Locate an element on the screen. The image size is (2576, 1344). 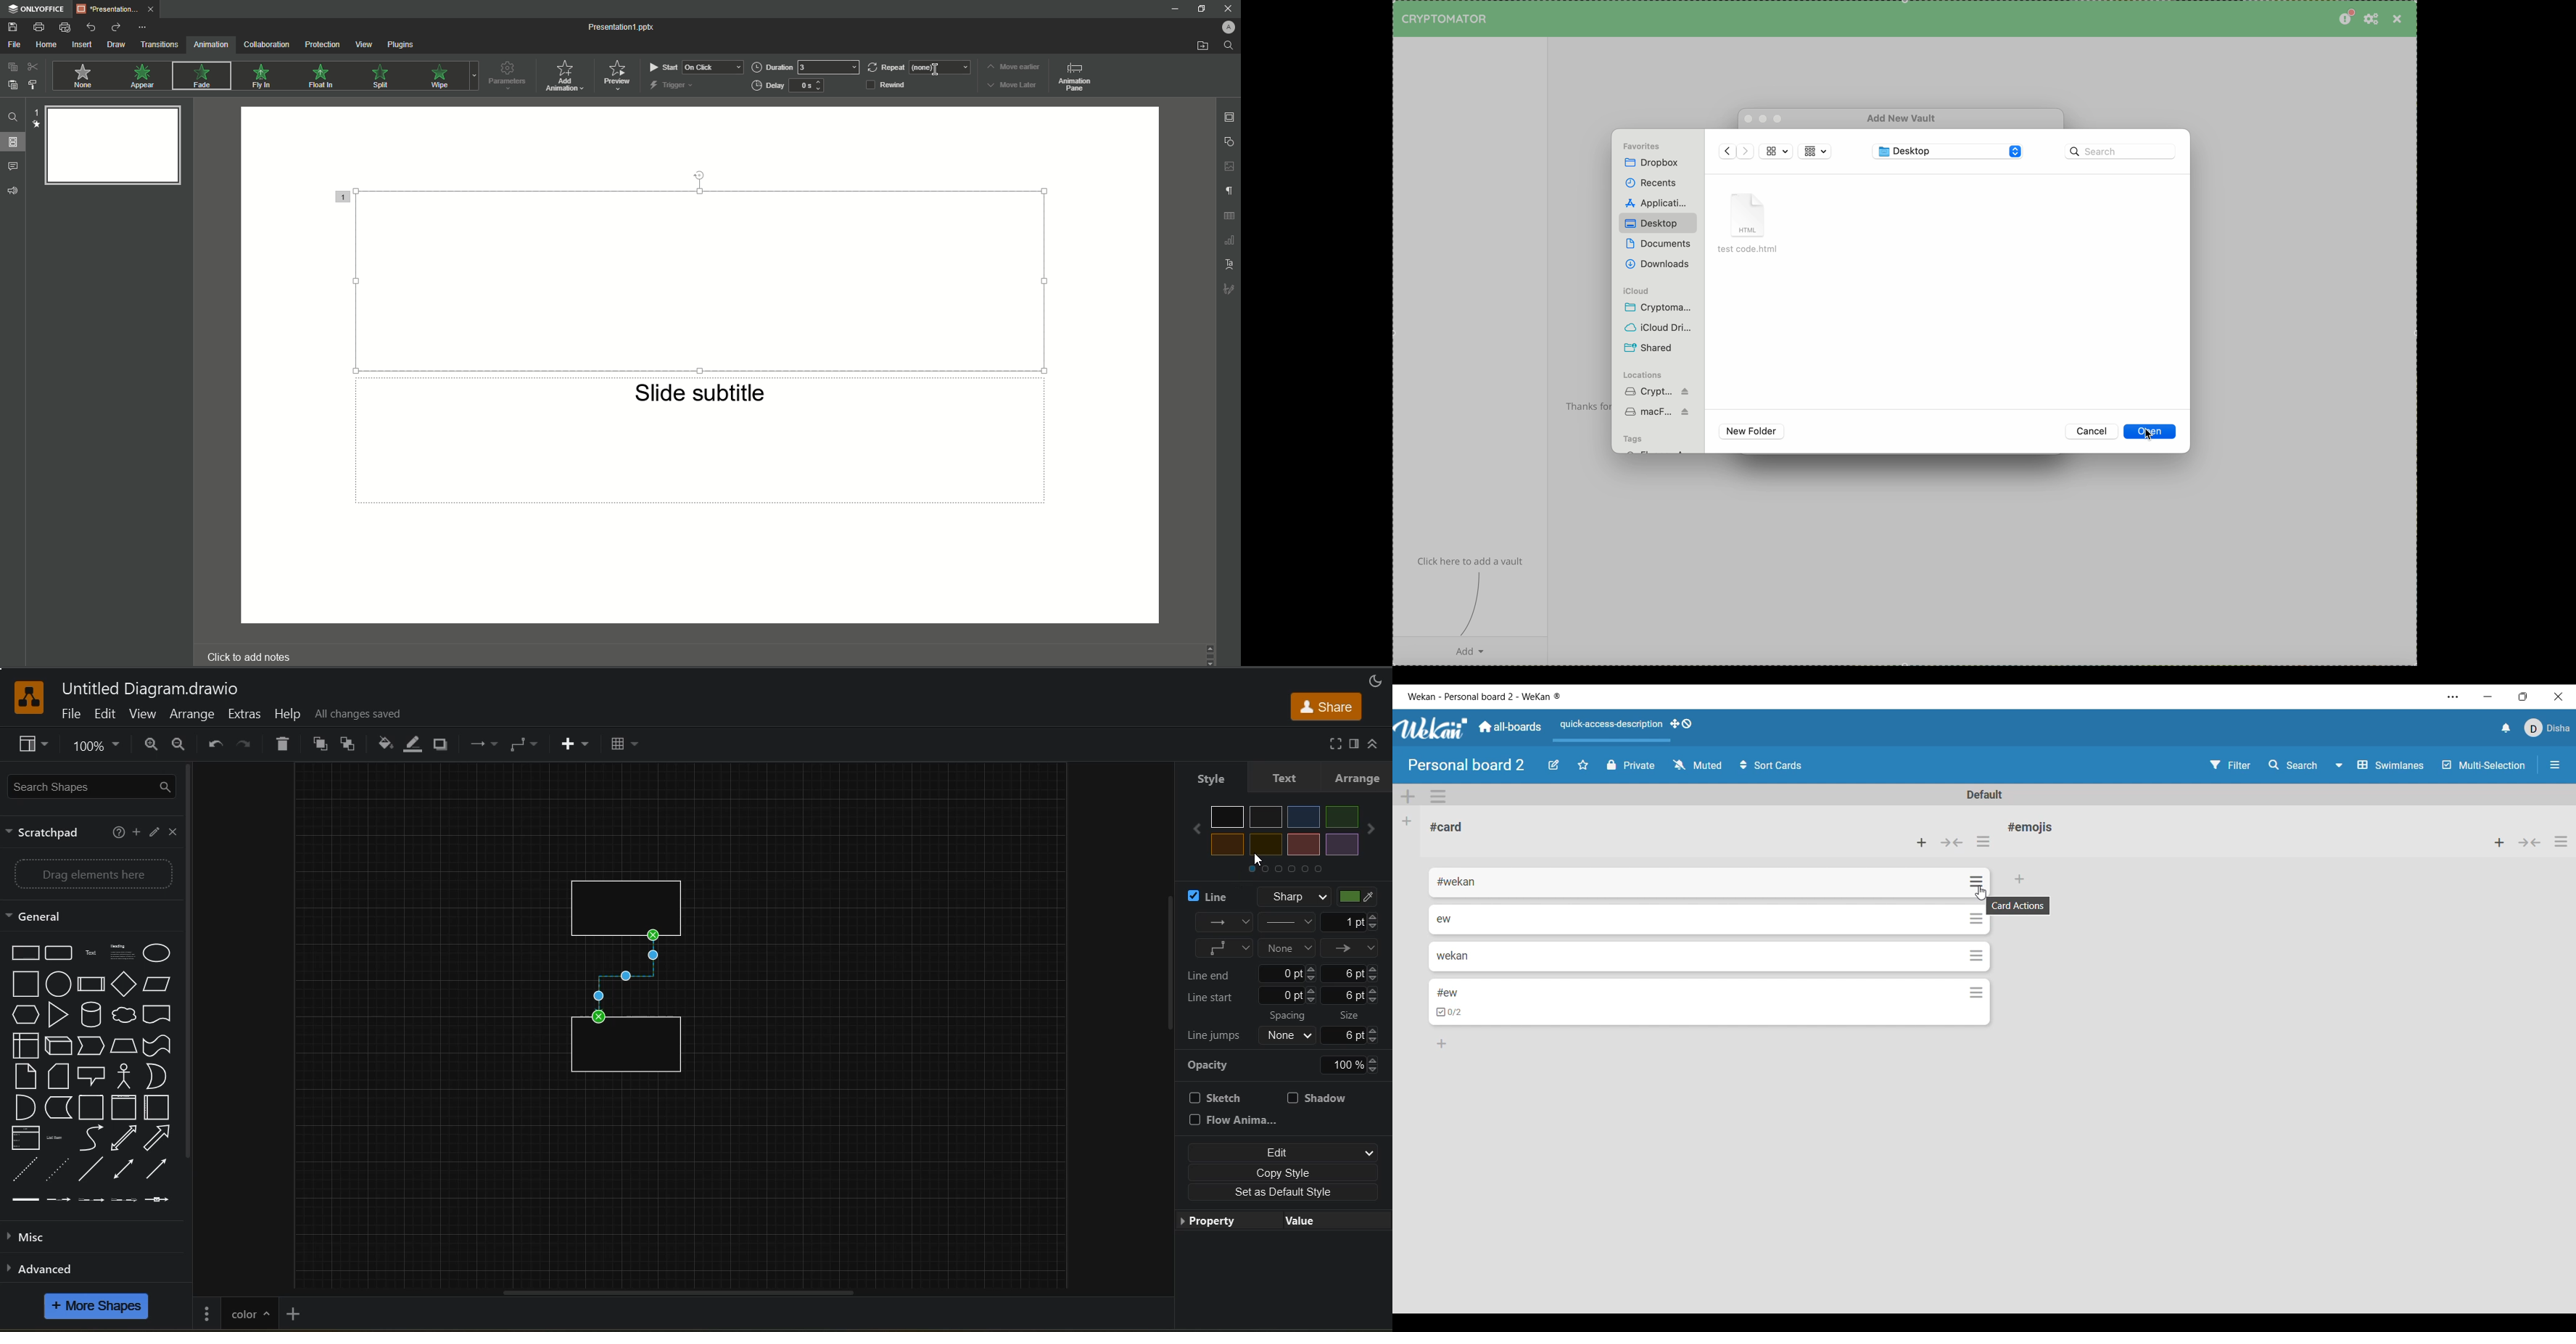
Parallelogram is located at coordinates (160, 984).